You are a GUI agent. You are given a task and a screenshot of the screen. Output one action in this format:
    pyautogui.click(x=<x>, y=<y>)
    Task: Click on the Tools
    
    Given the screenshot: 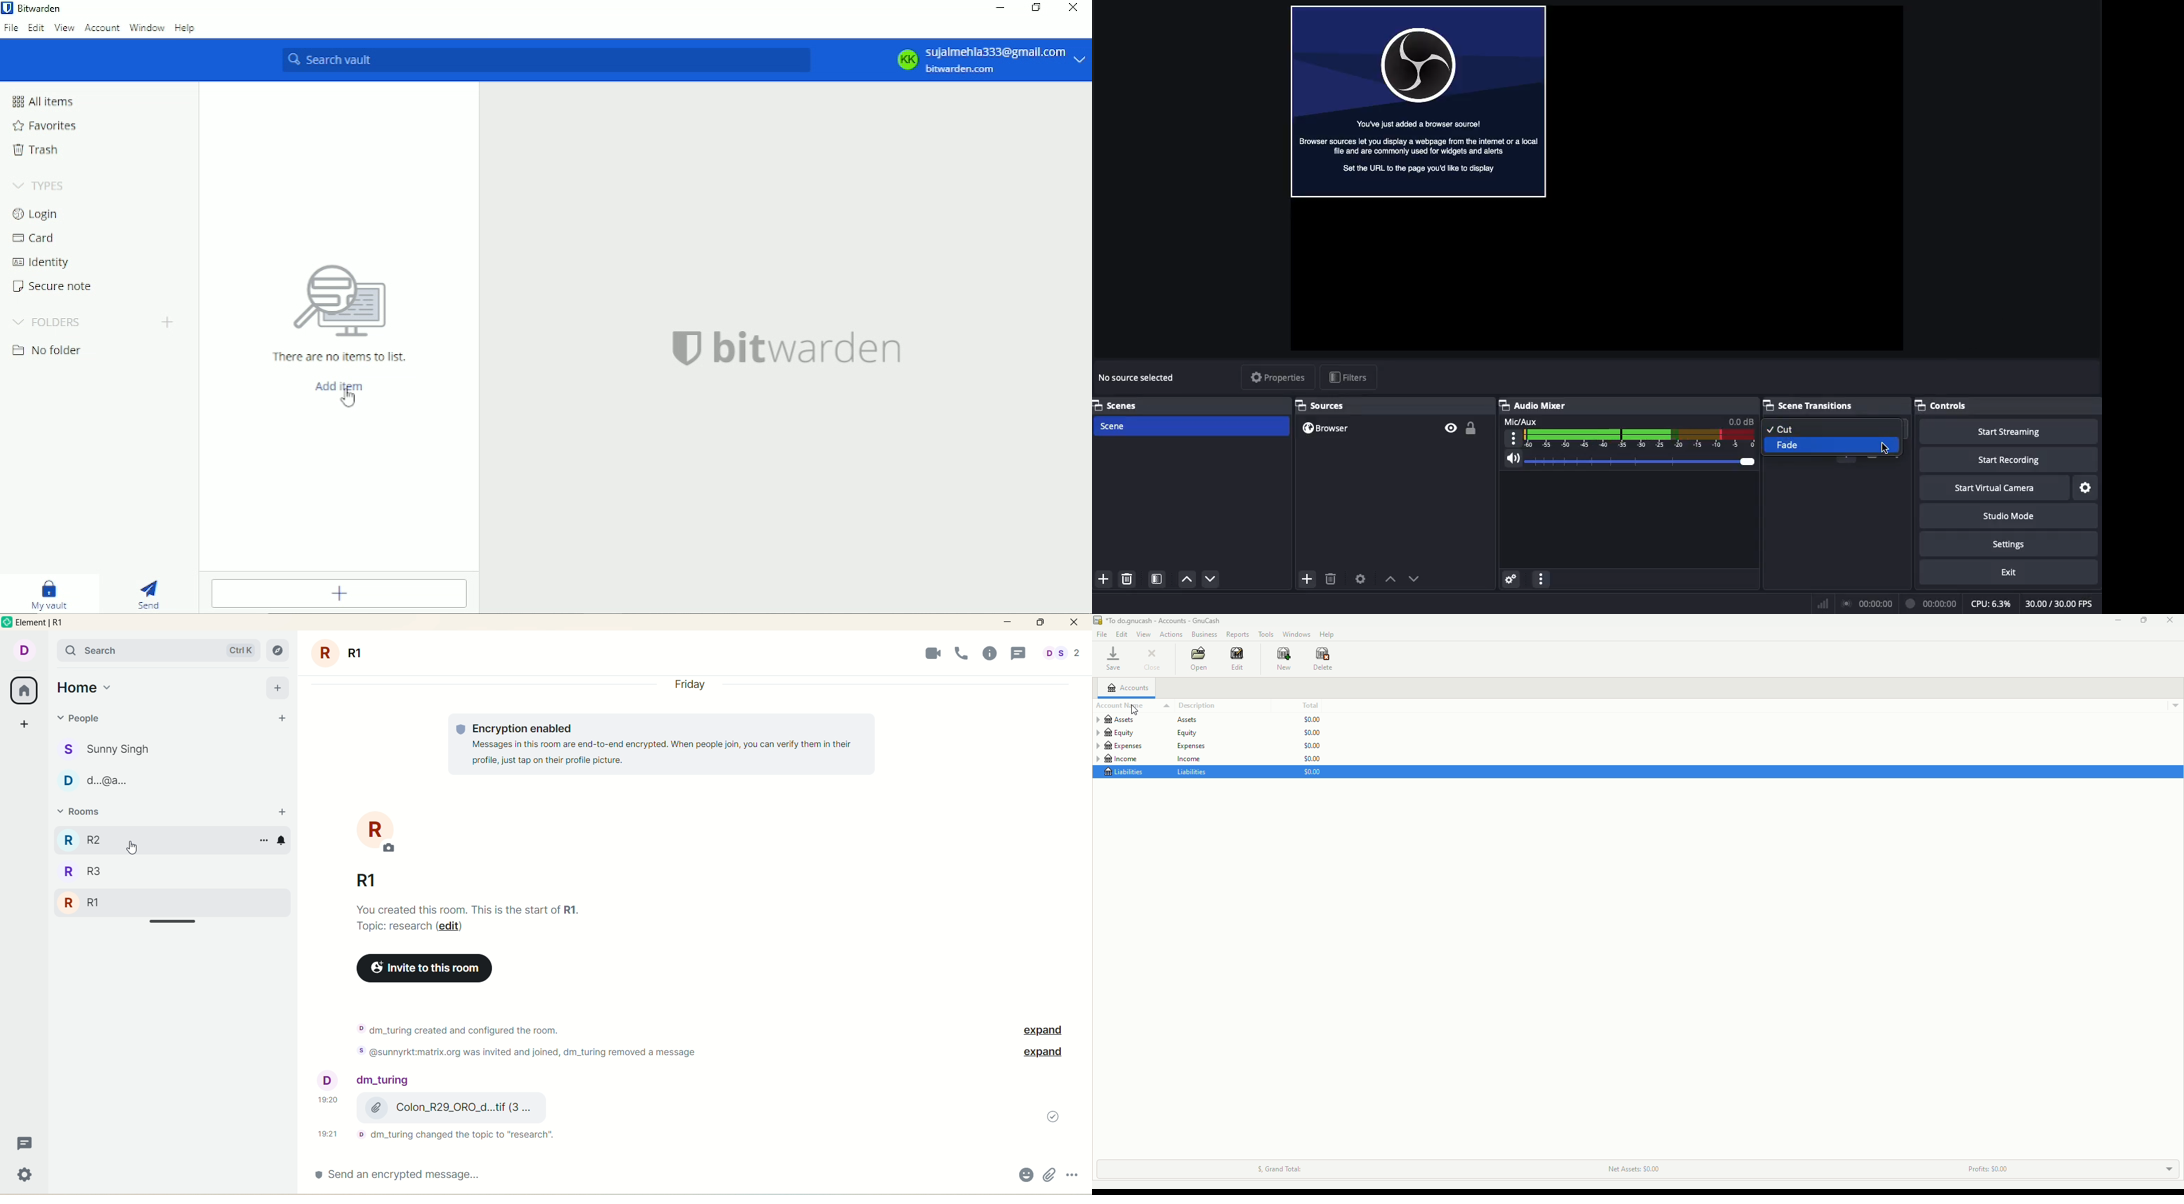 What is the action you would take?
    pyautogui.click(x=1265, y=633)
    